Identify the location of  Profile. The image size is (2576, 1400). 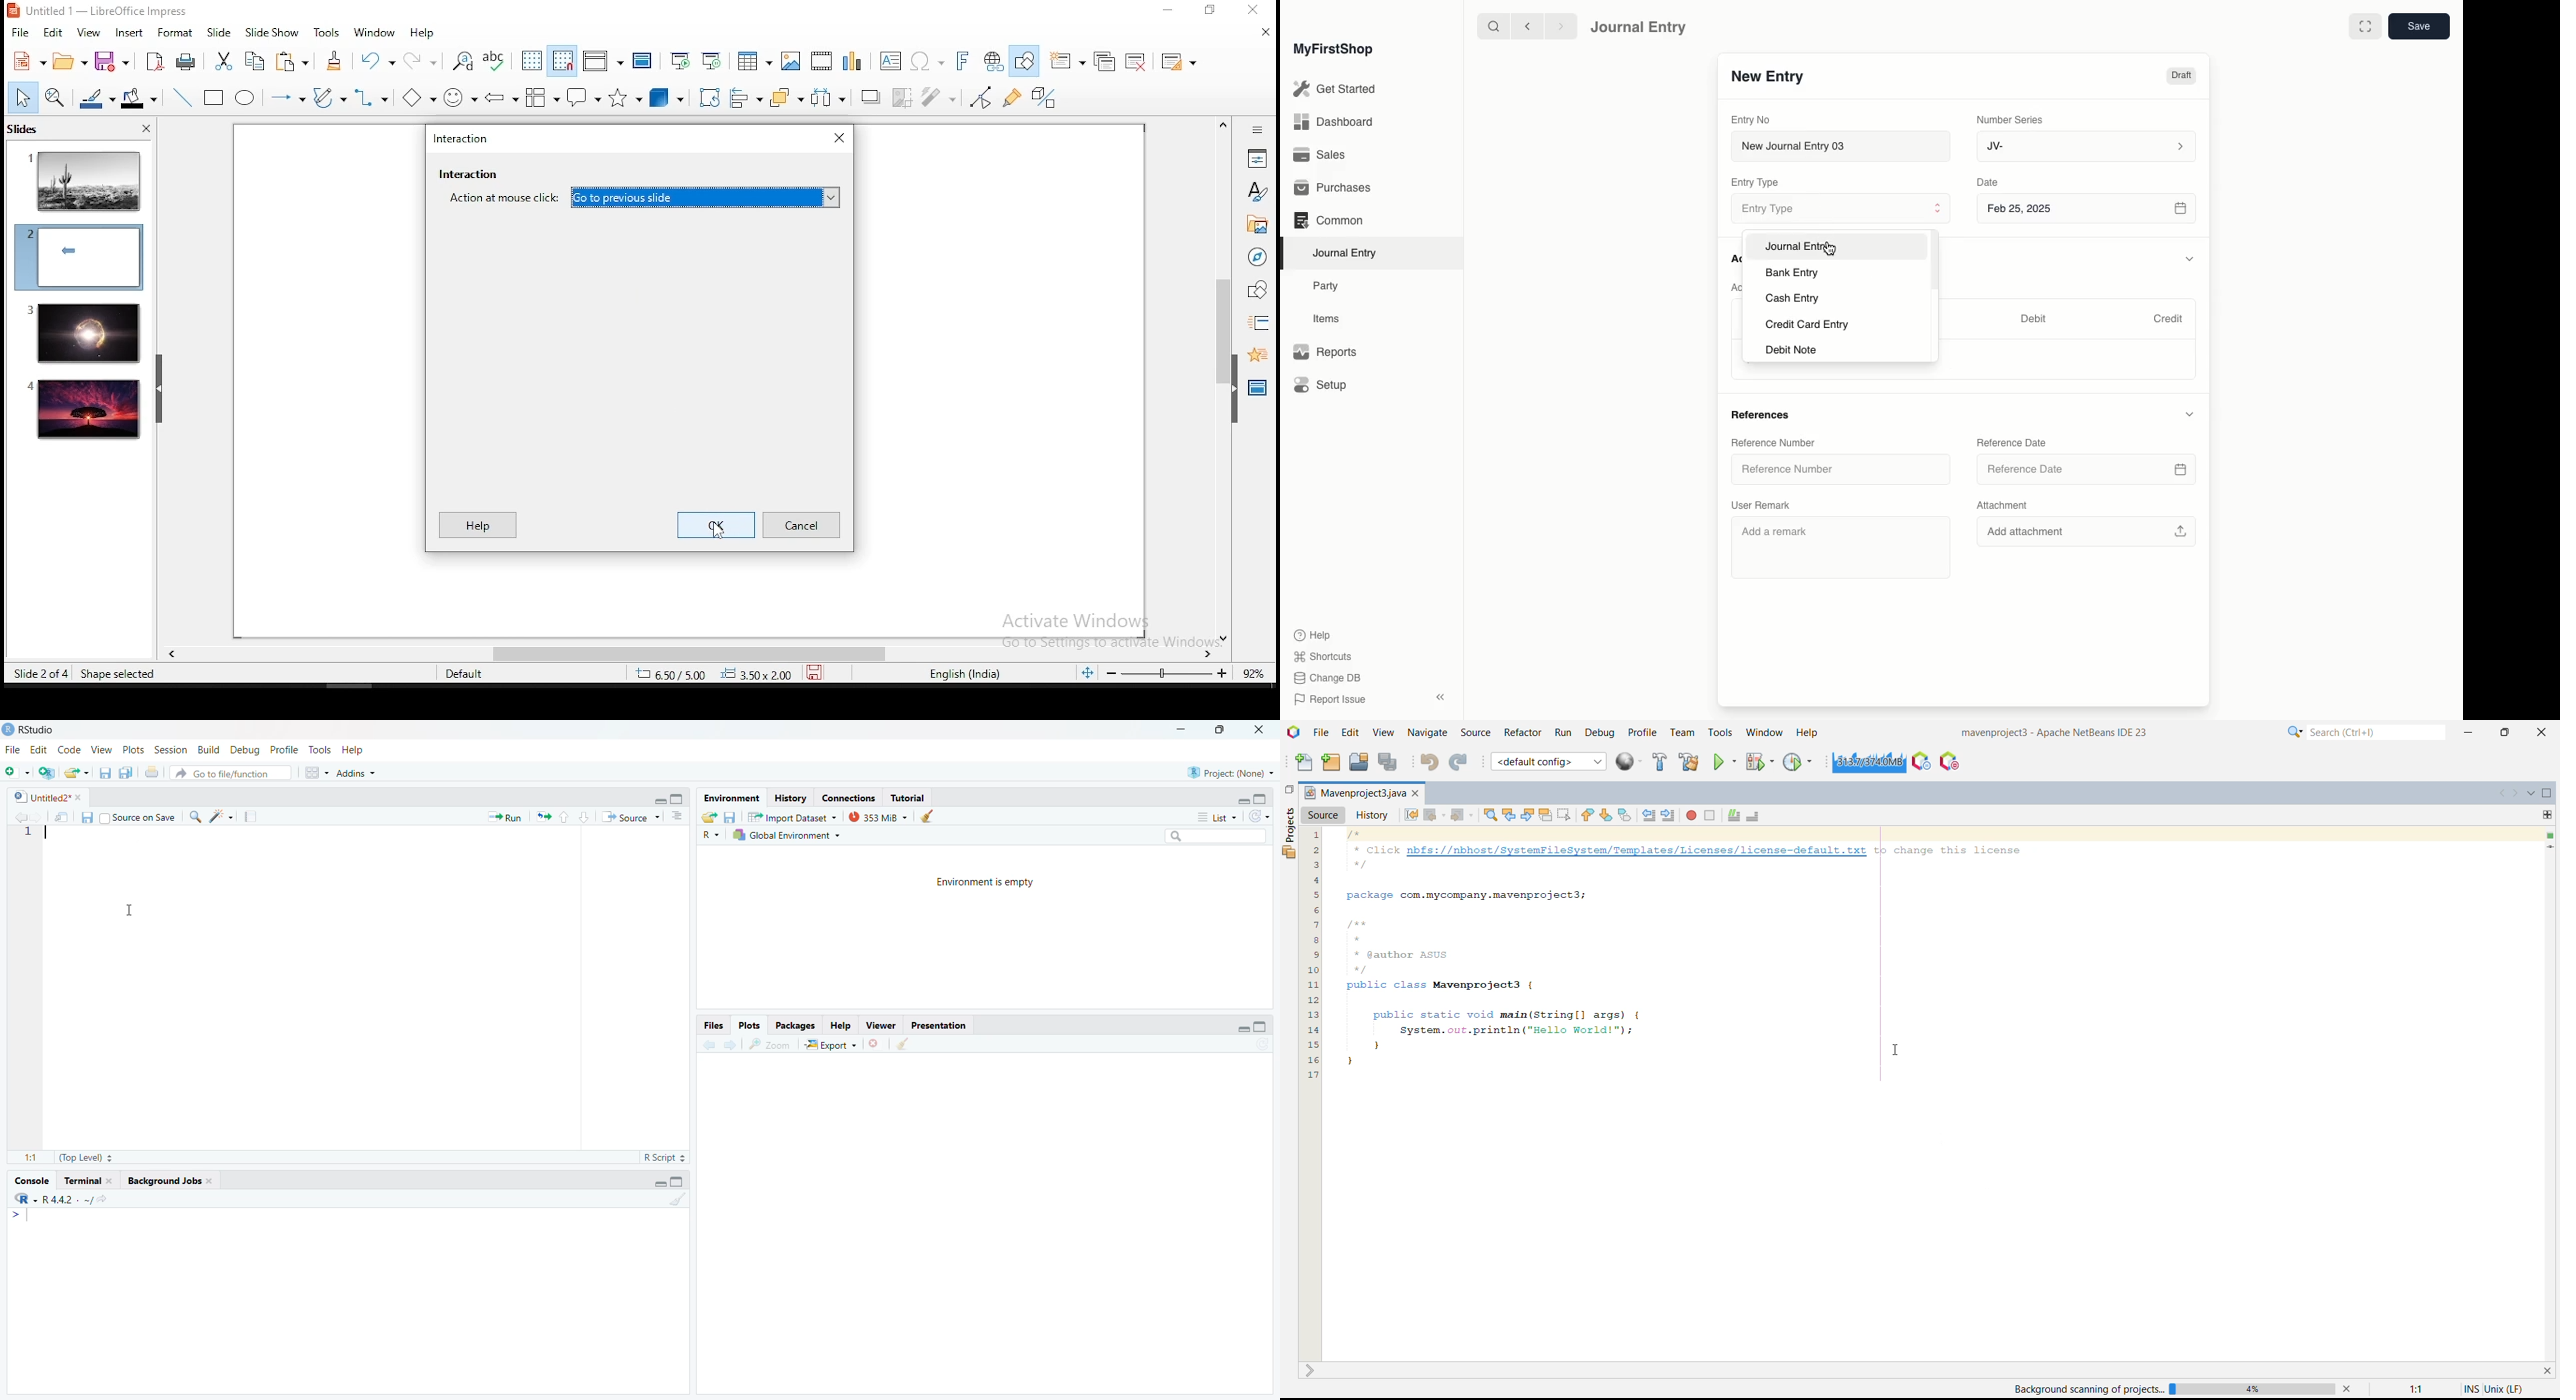
(283, 749).